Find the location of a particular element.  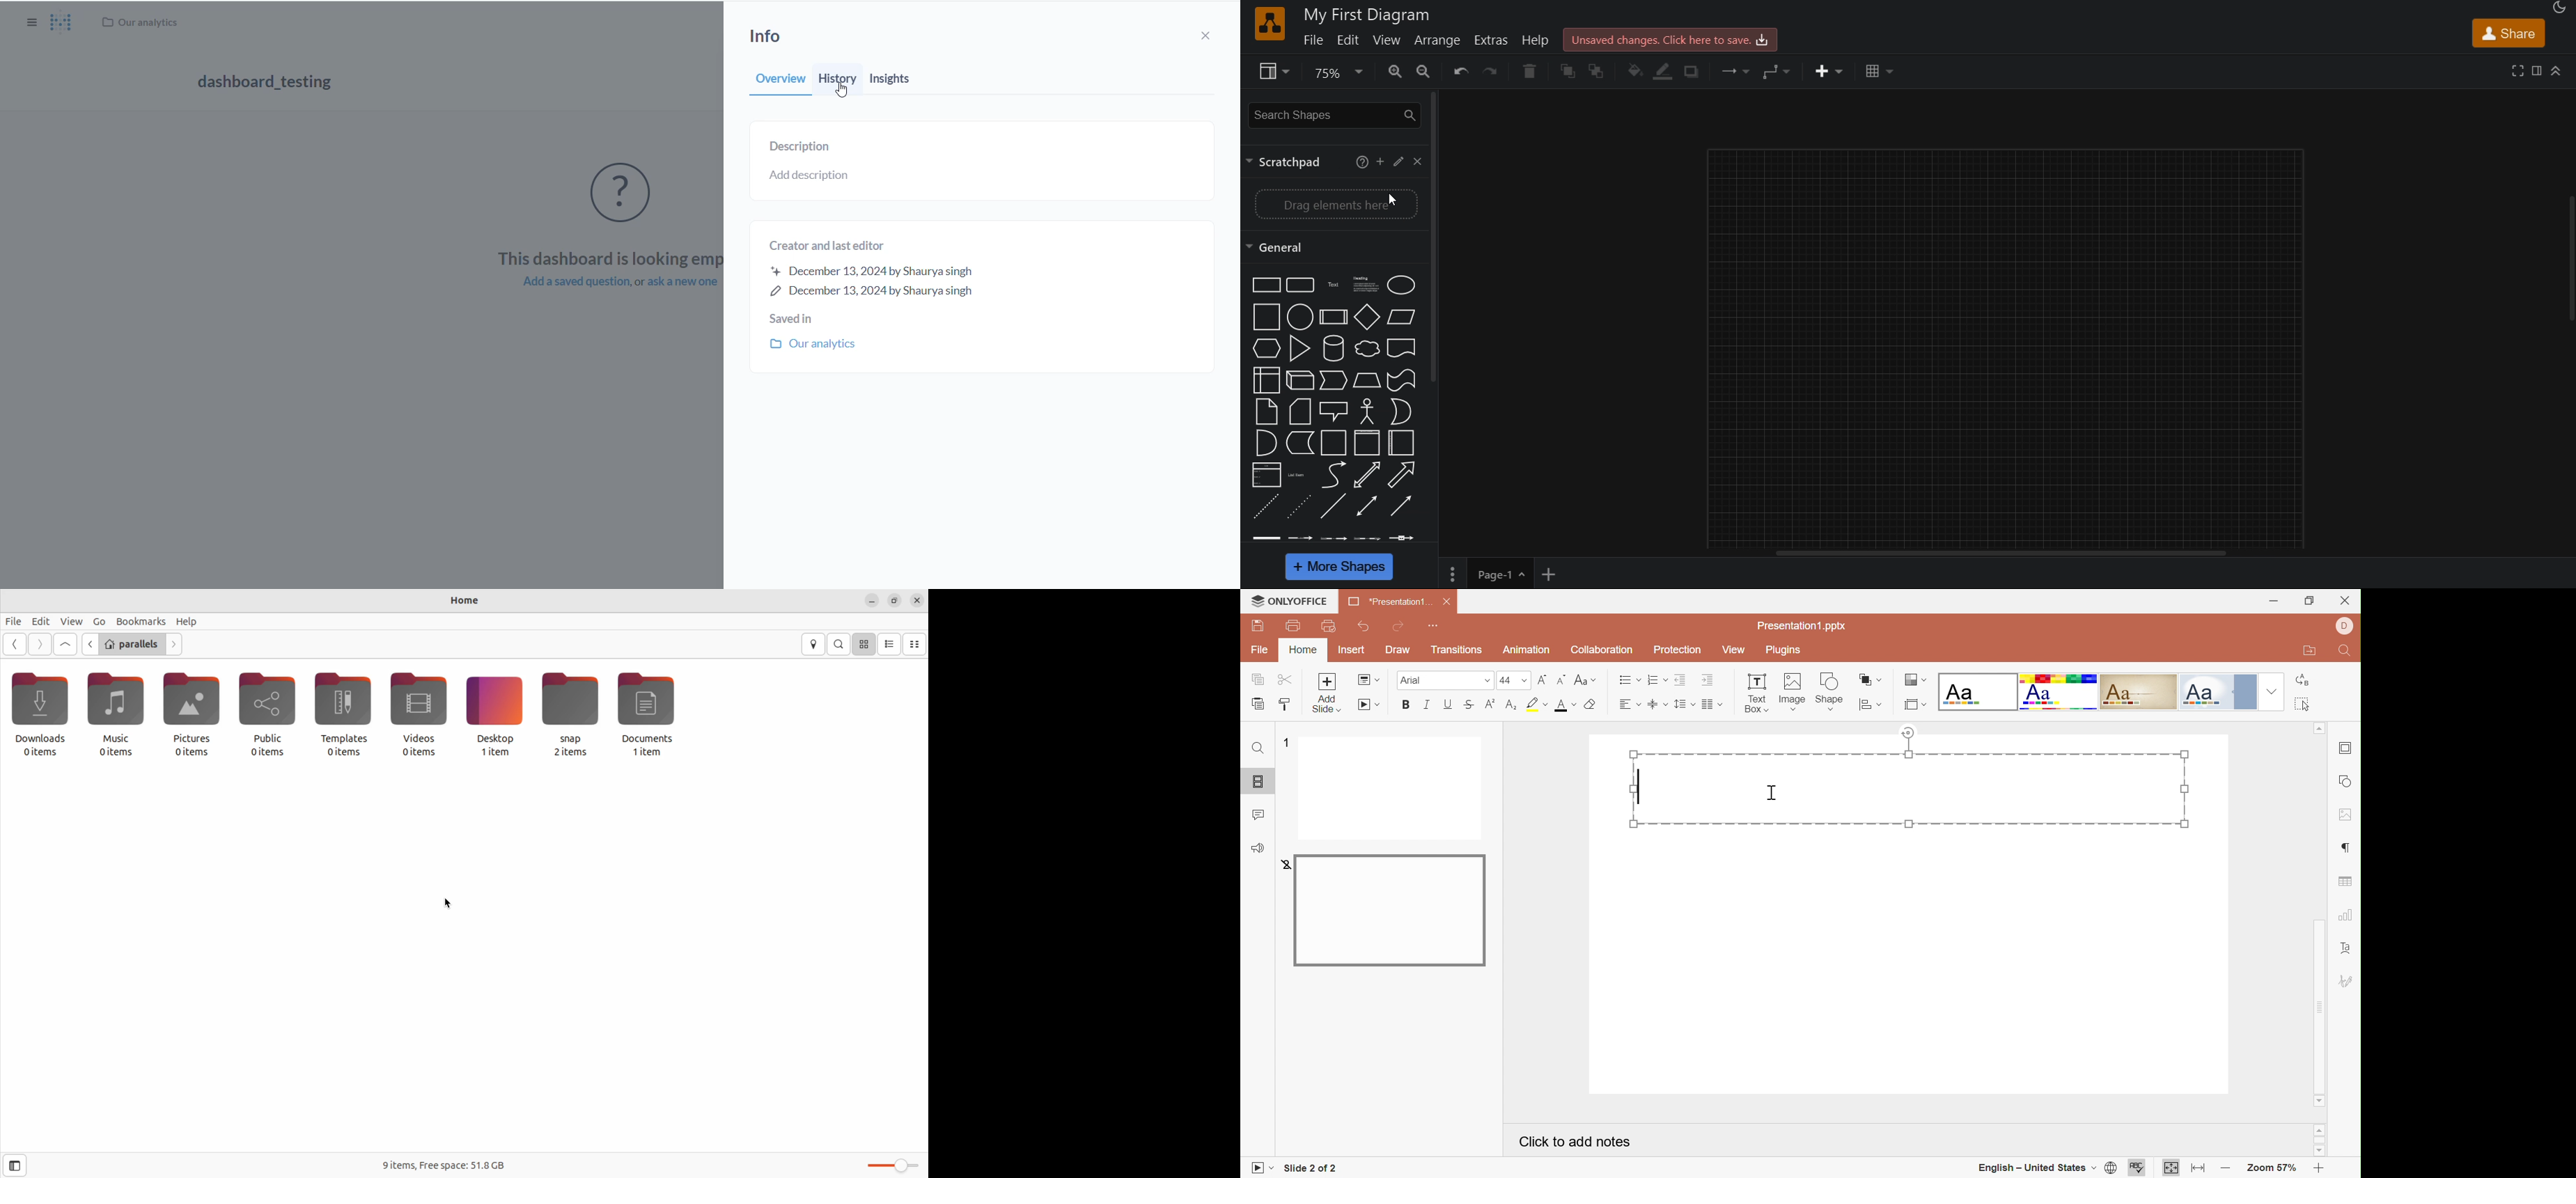

Slides is located at coordinates (1254, 781).